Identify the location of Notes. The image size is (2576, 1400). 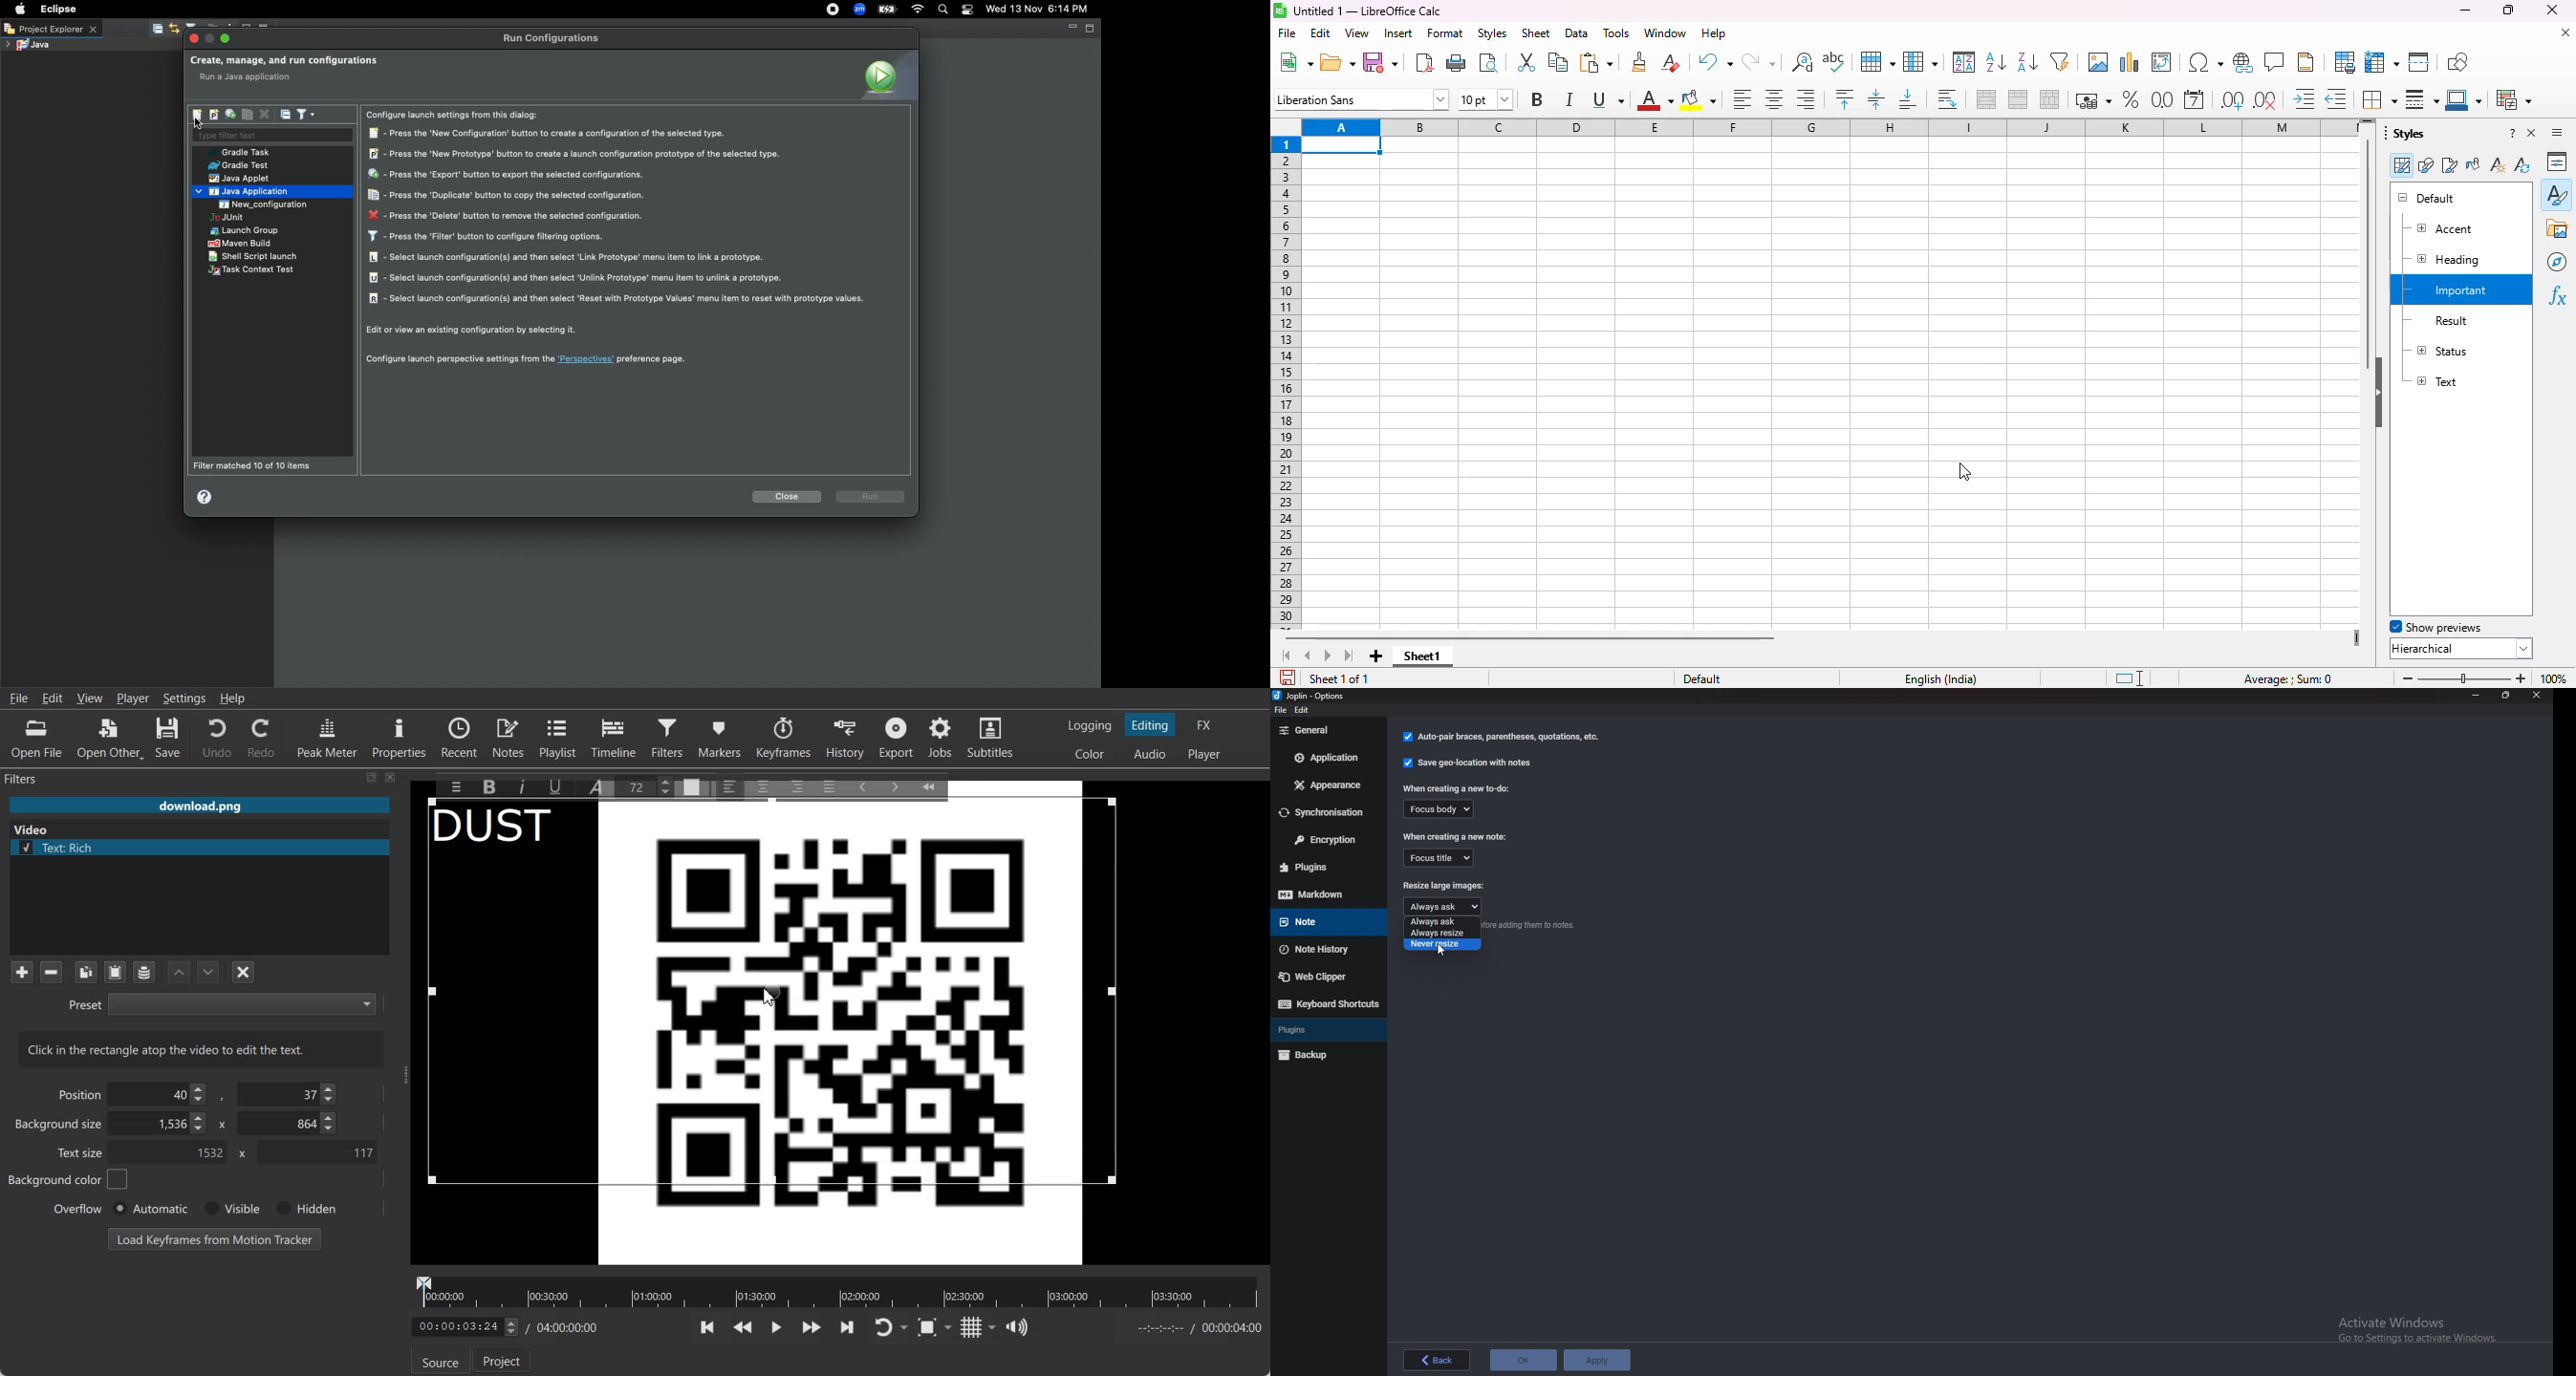
(510, 737).